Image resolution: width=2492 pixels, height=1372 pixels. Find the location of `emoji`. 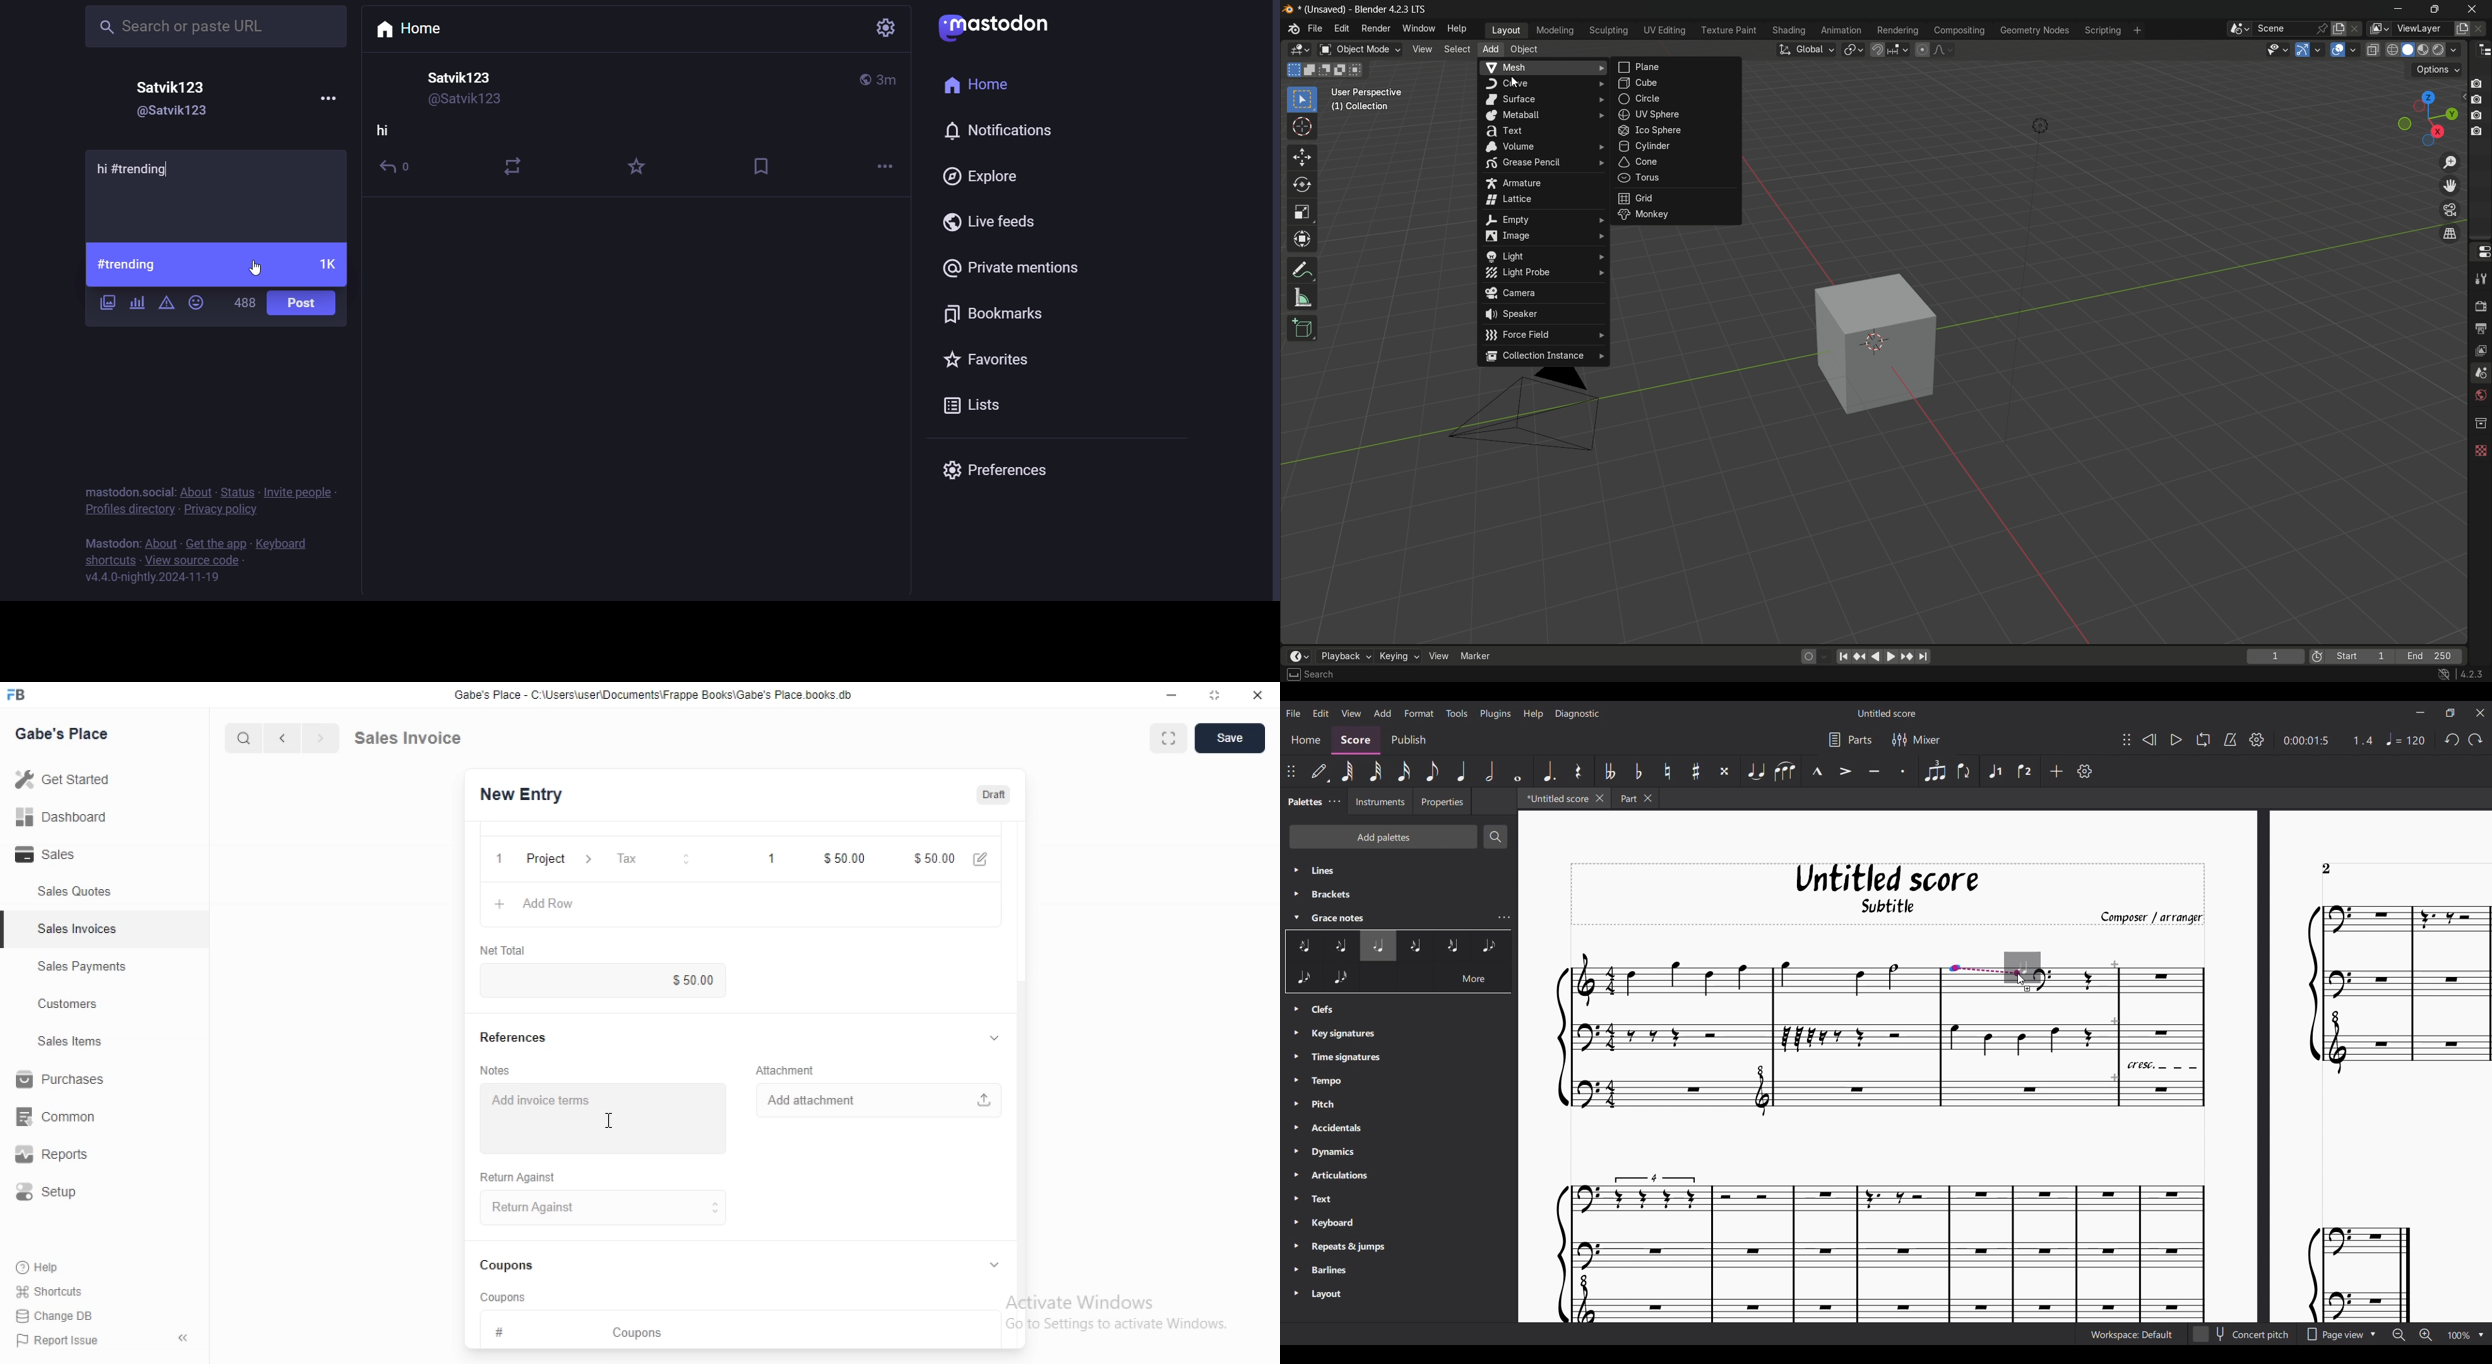

emoji is located at coordinates (197, 301).